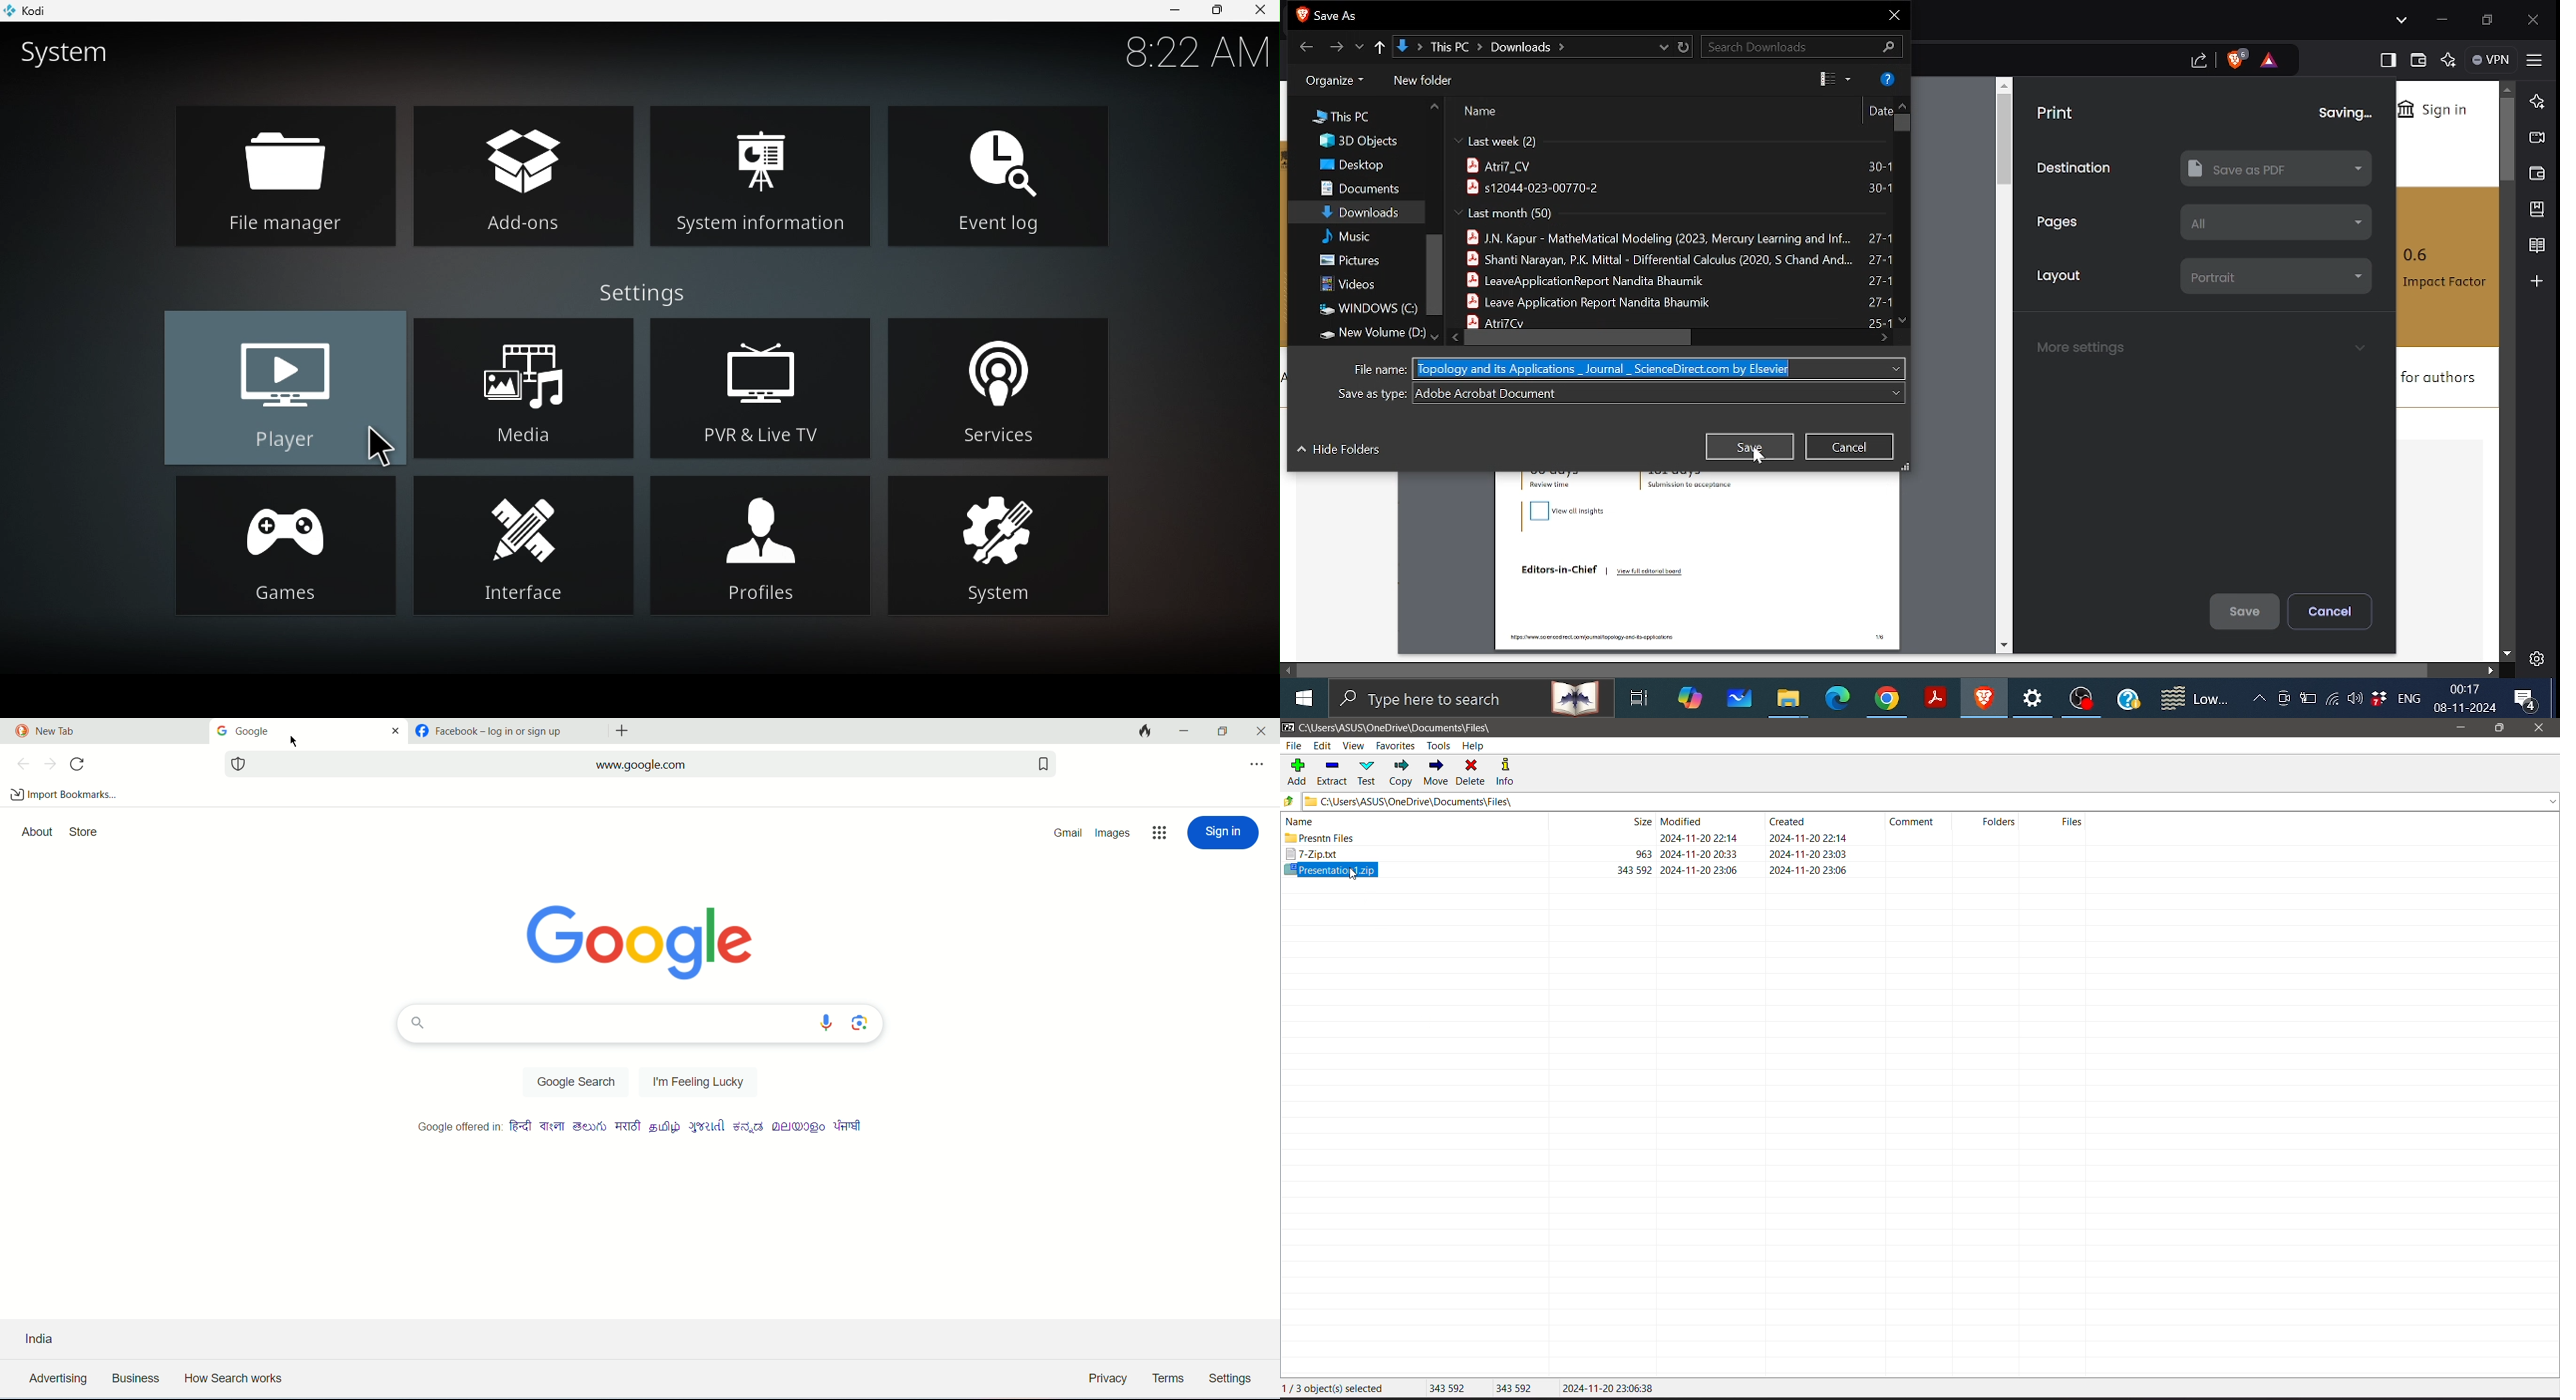  I want to click on Reload, so click(1685, 49).